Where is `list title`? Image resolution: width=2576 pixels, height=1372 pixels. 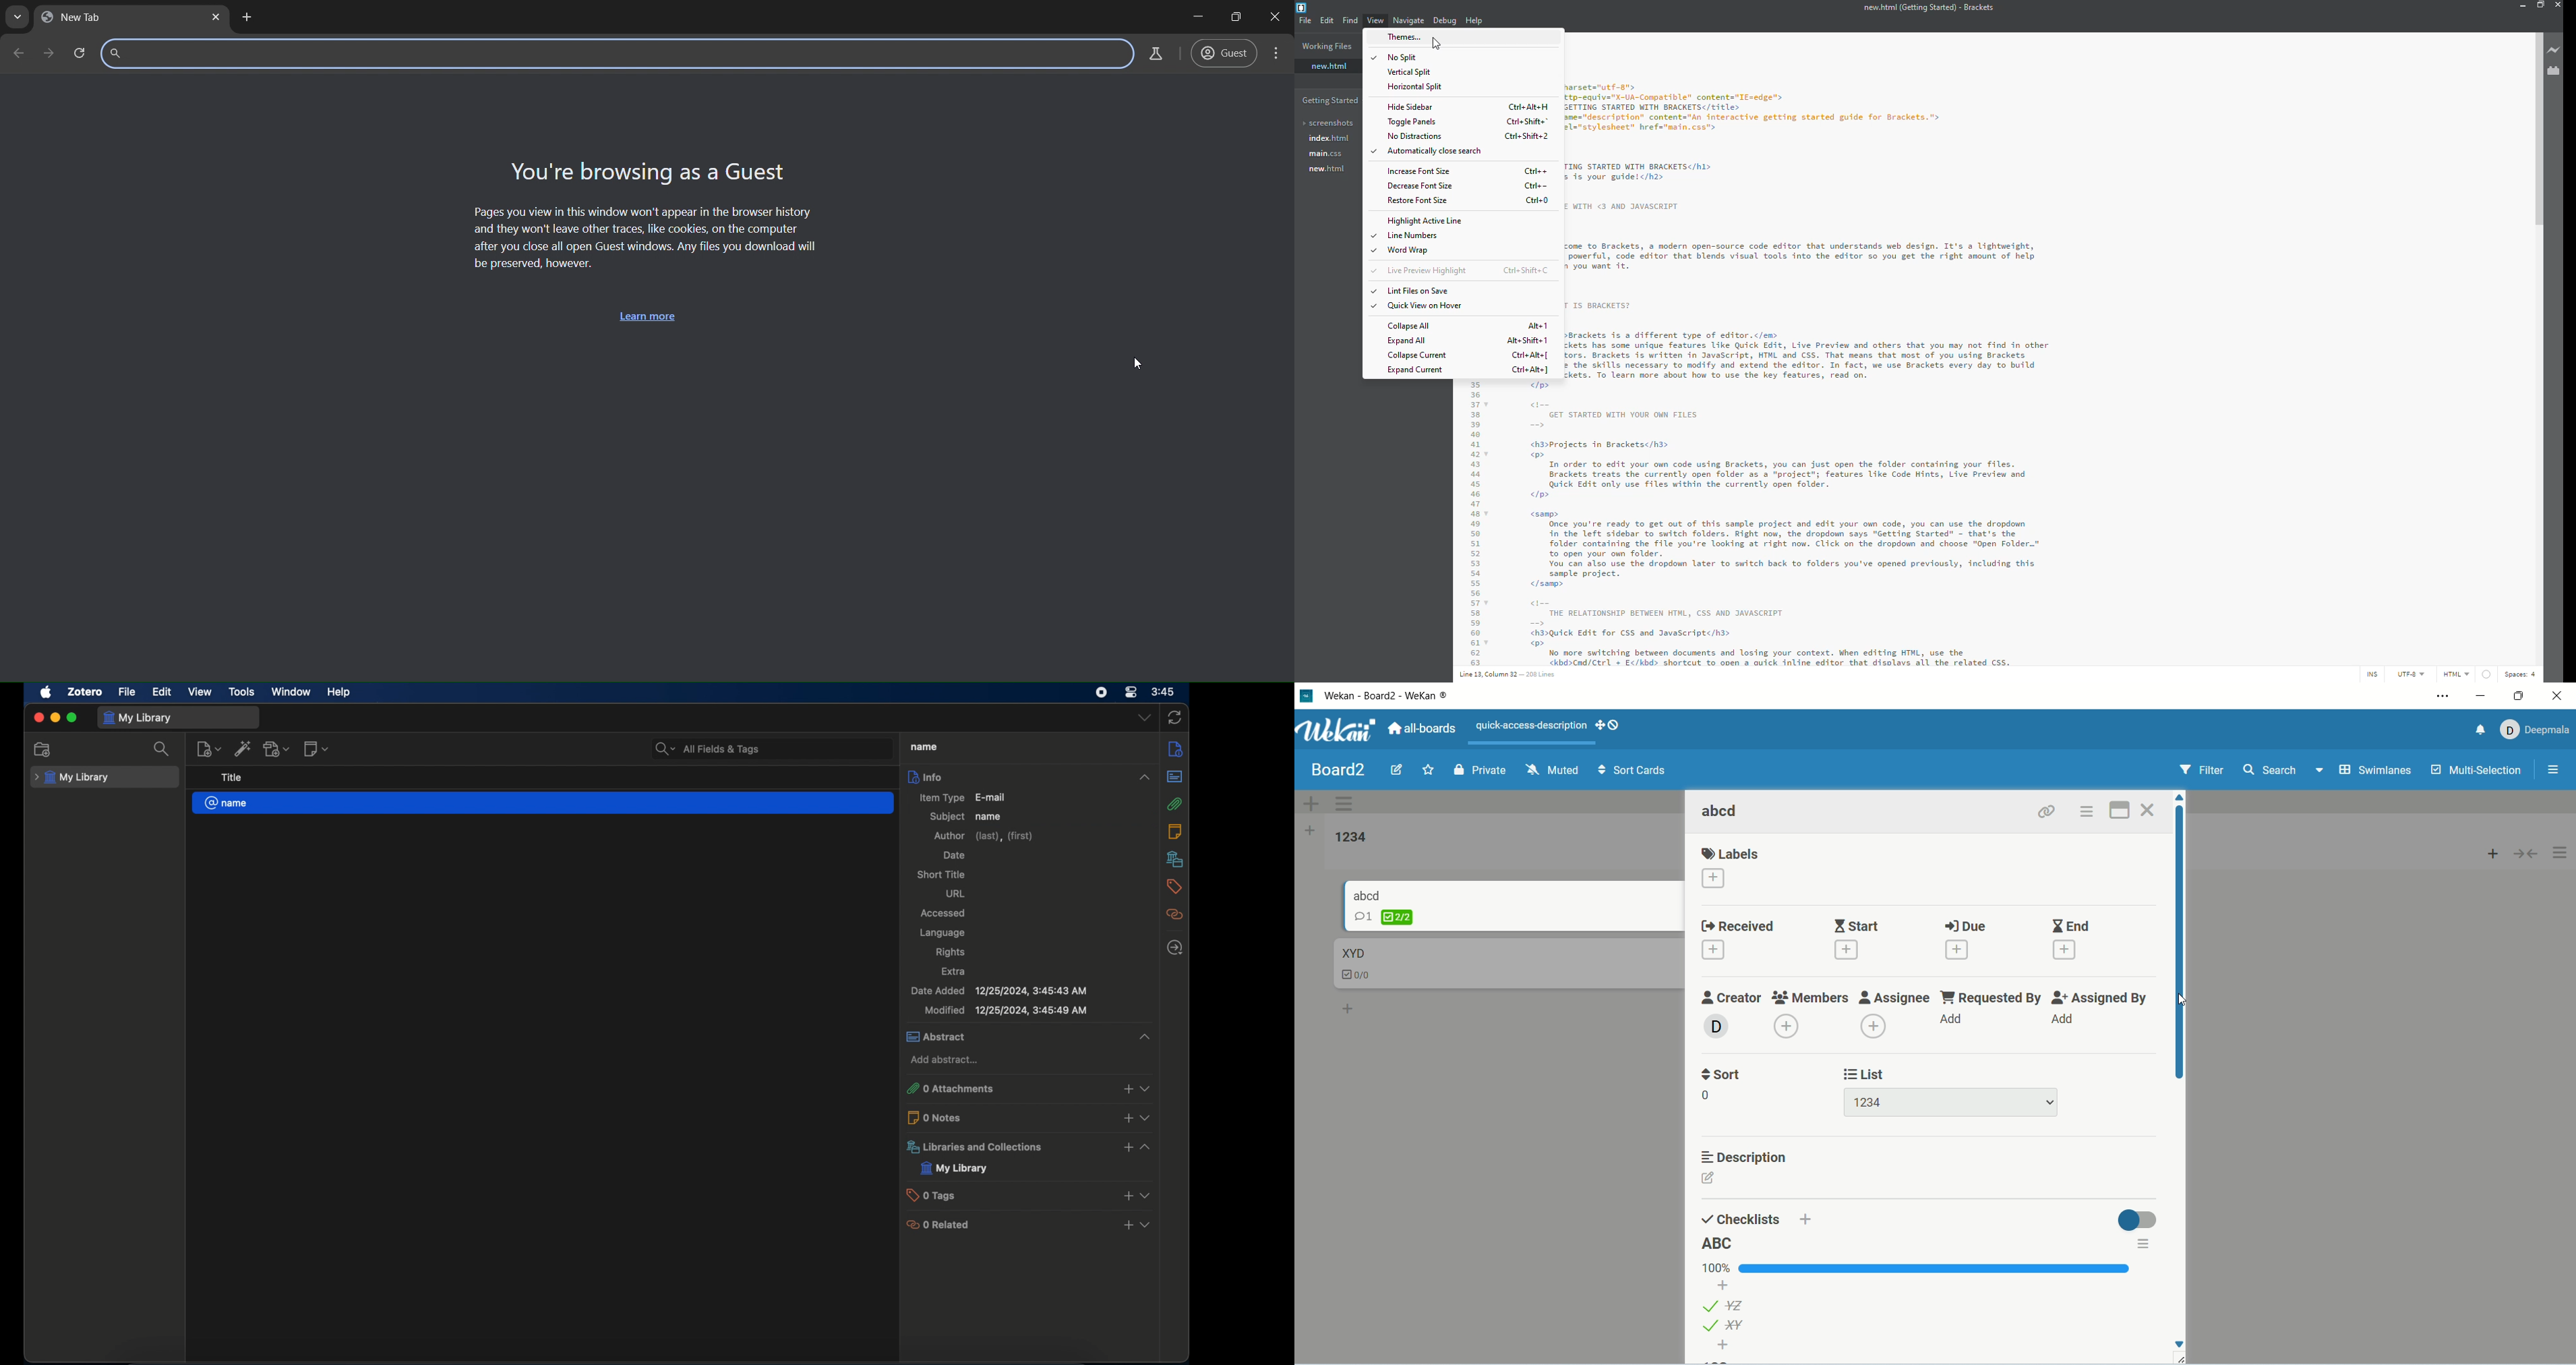
list title is located at coordinates (1722, 1243).